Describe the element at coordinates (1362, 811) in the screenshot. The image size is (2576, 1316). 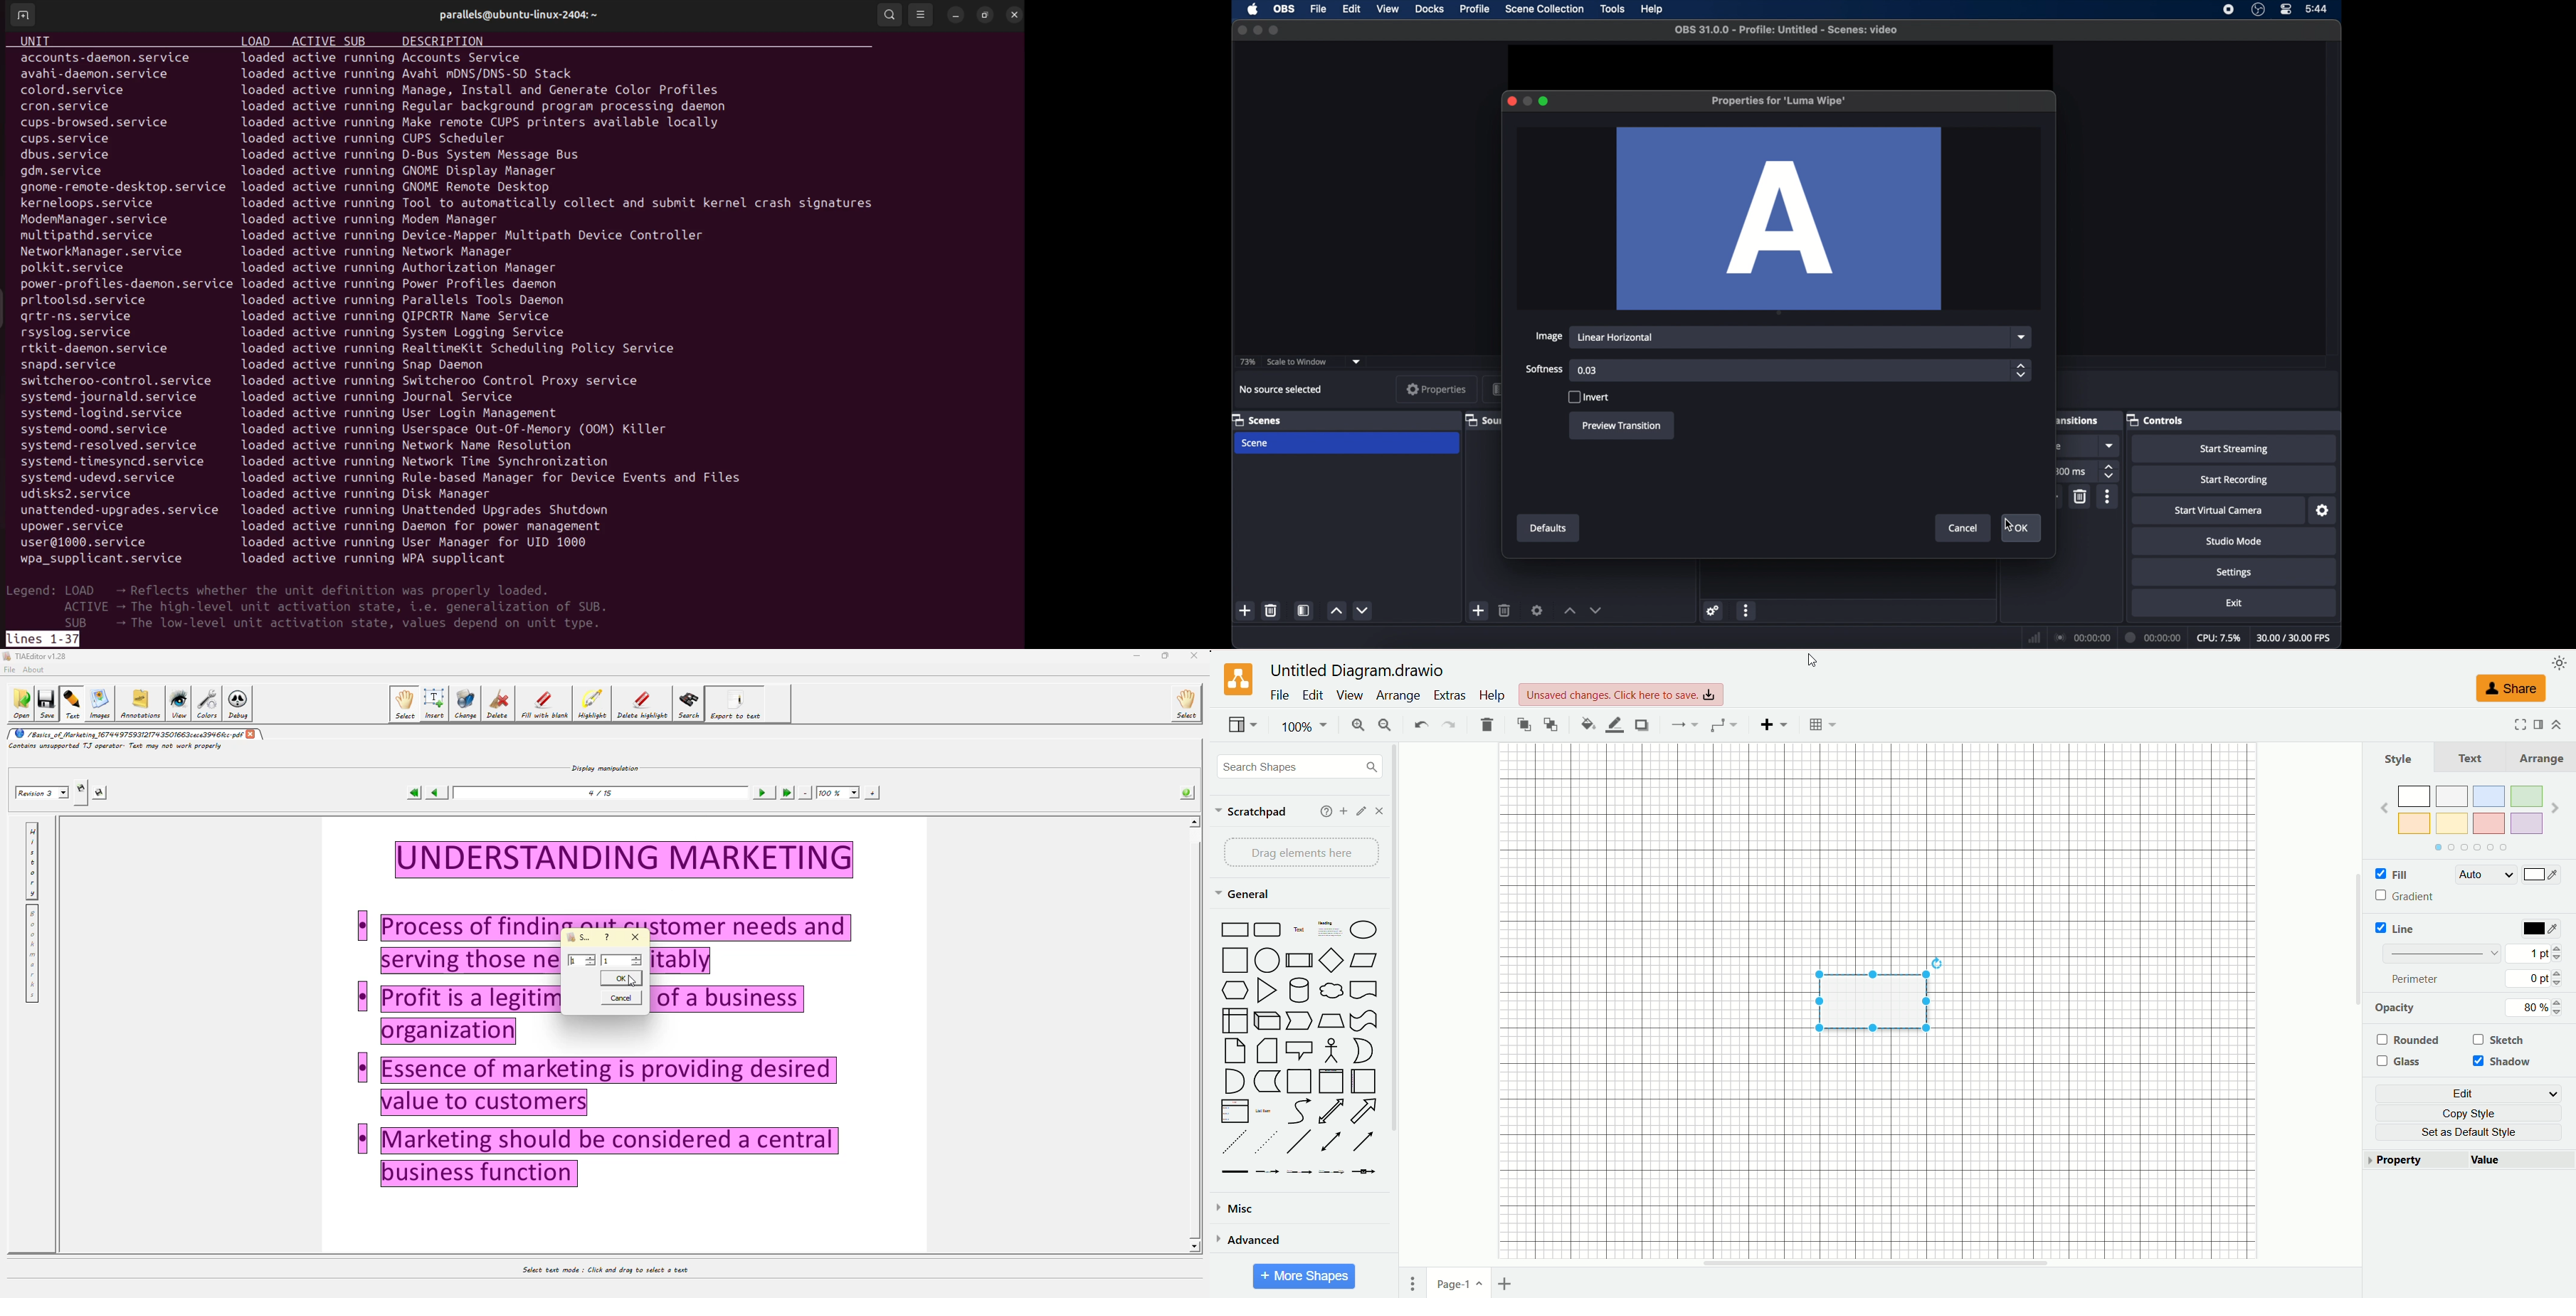
I see `edit` at that location.